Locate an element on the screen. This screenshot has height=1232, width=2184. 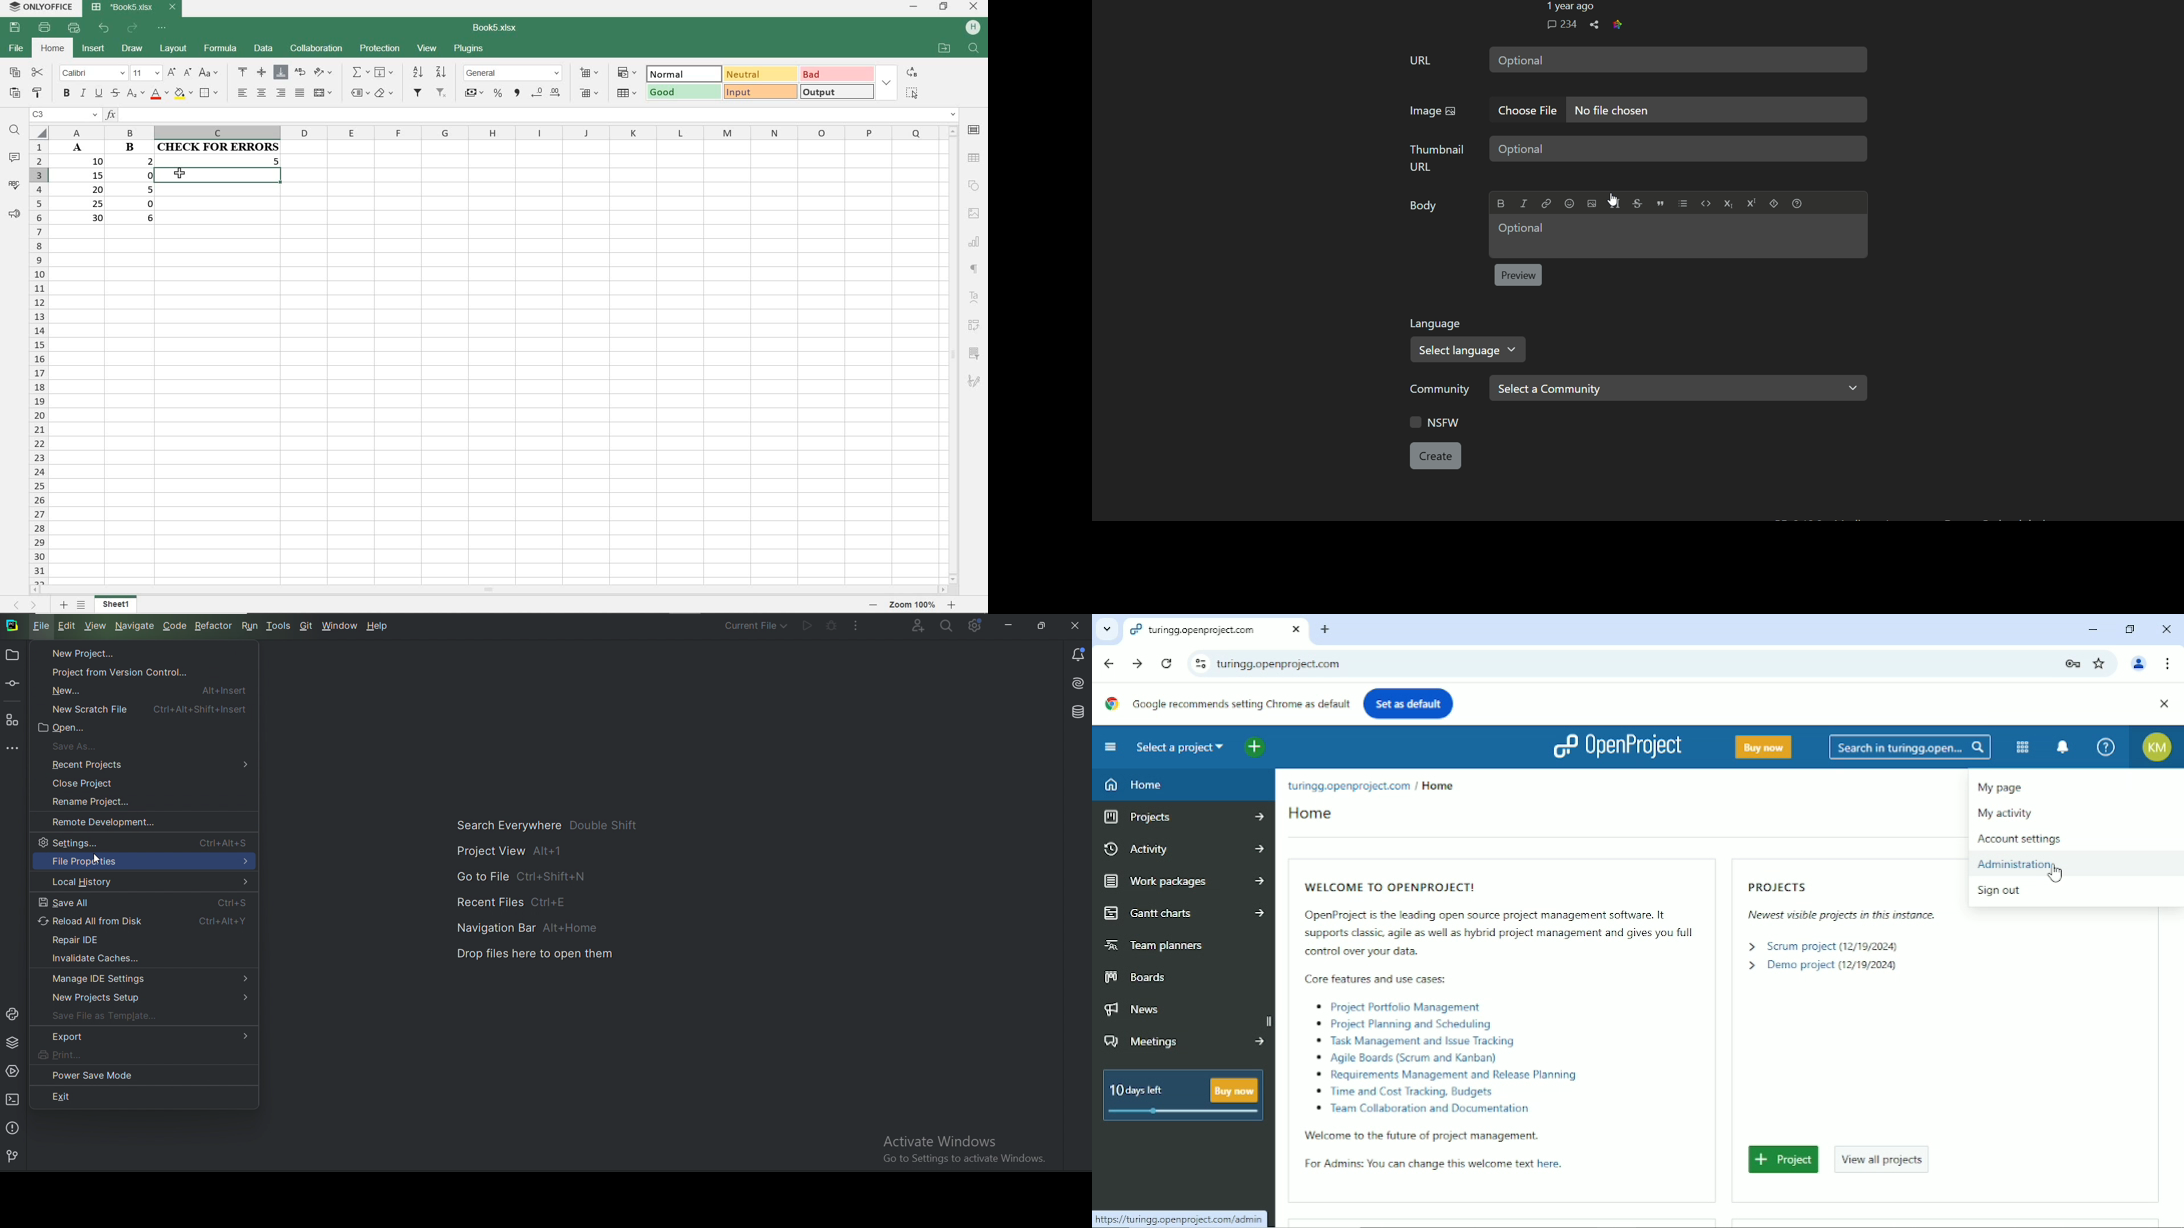
FILL COLOR is located at coordinates (183, 95).